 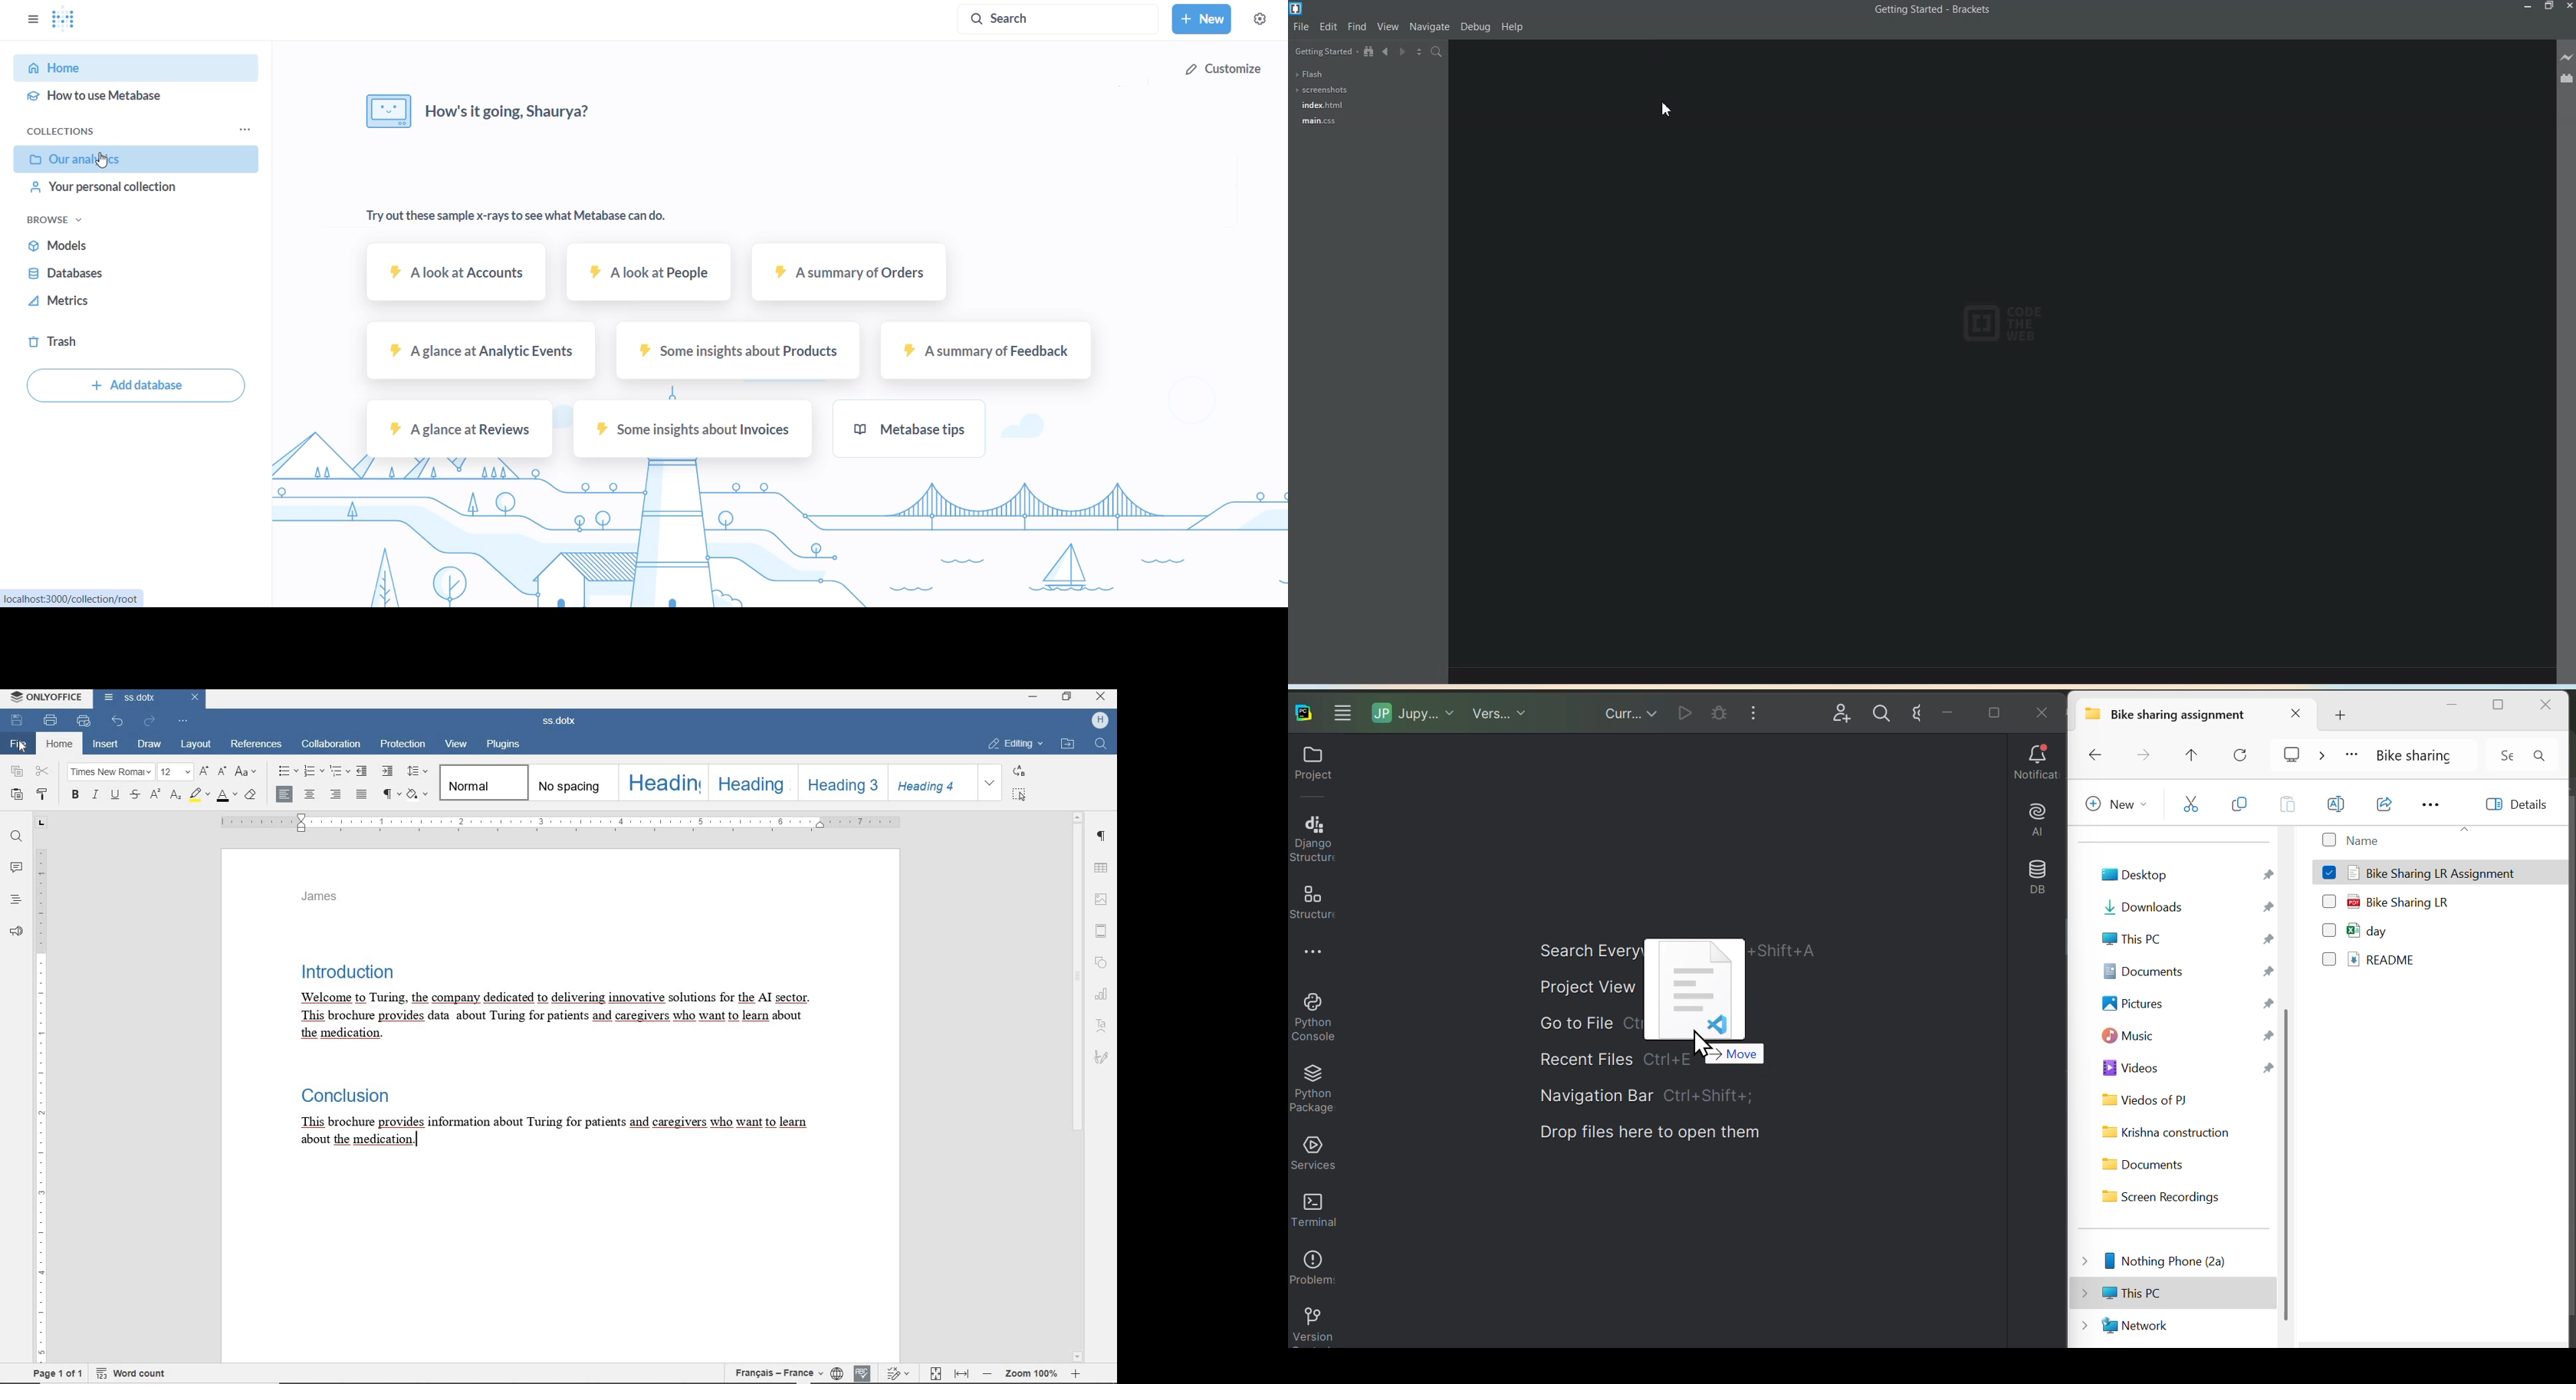 I want to click on ZOOM OUT OR ZOOM IN, so click(x=1034, y=1373).